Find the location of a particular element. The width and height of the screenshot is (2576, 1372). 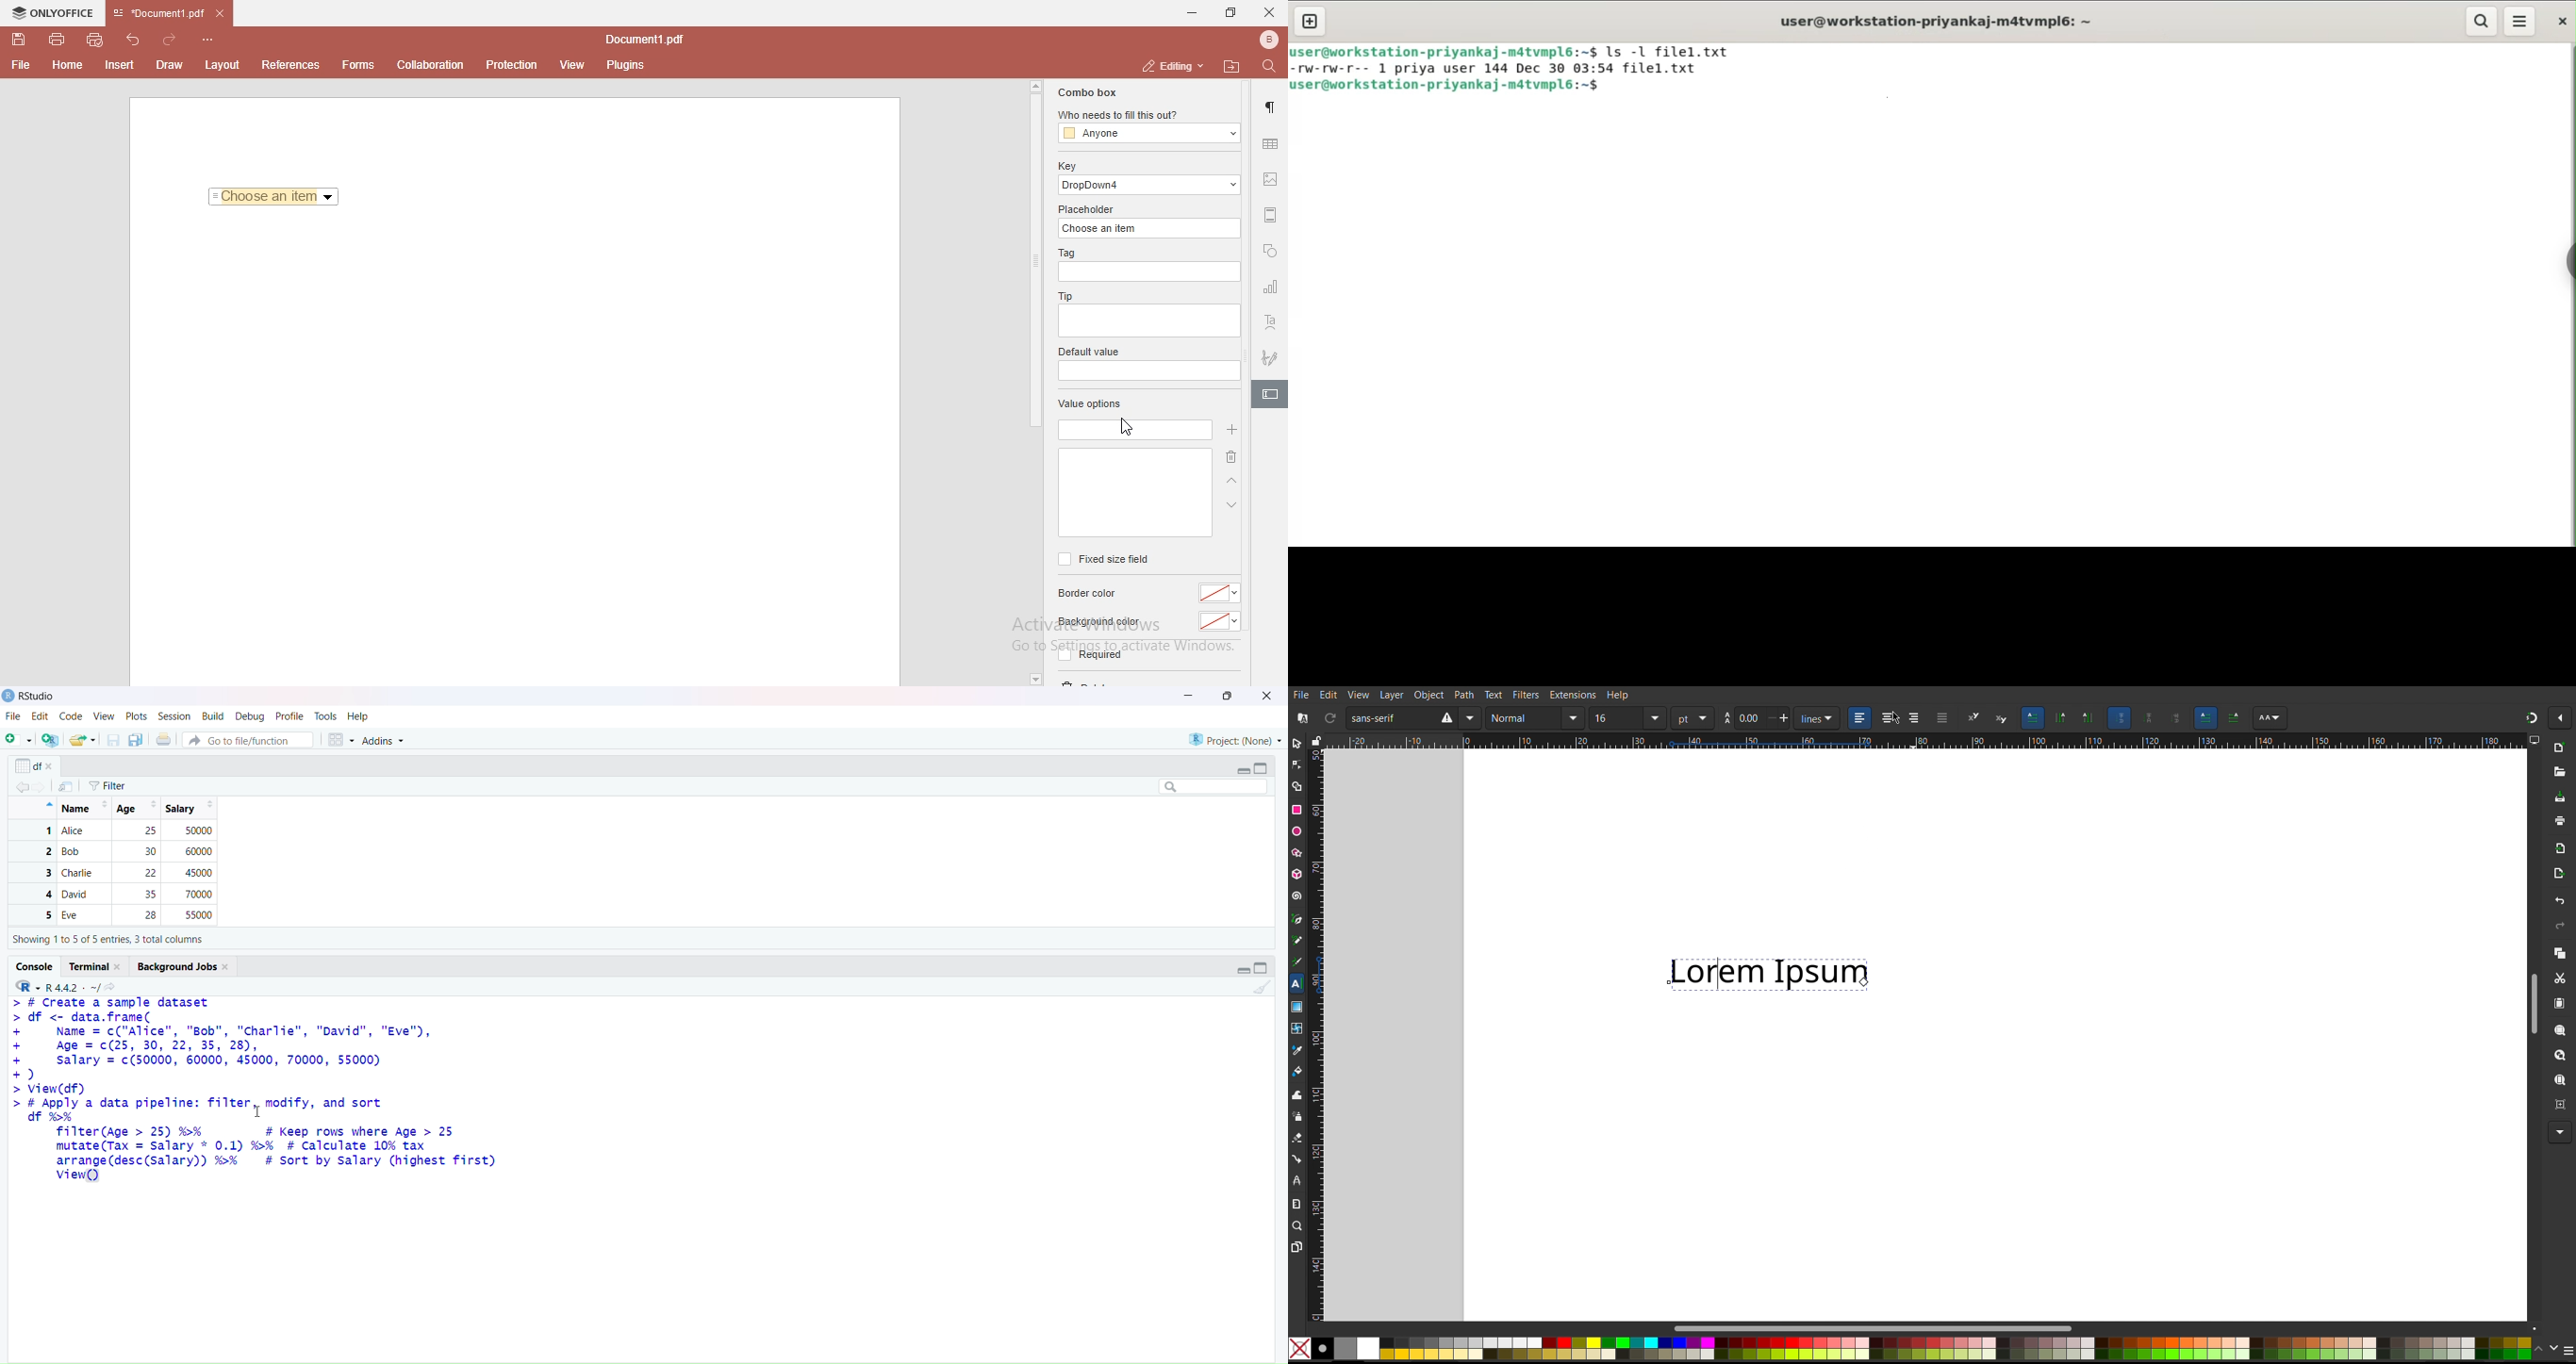

Select is located at coordinates (1300, 743).